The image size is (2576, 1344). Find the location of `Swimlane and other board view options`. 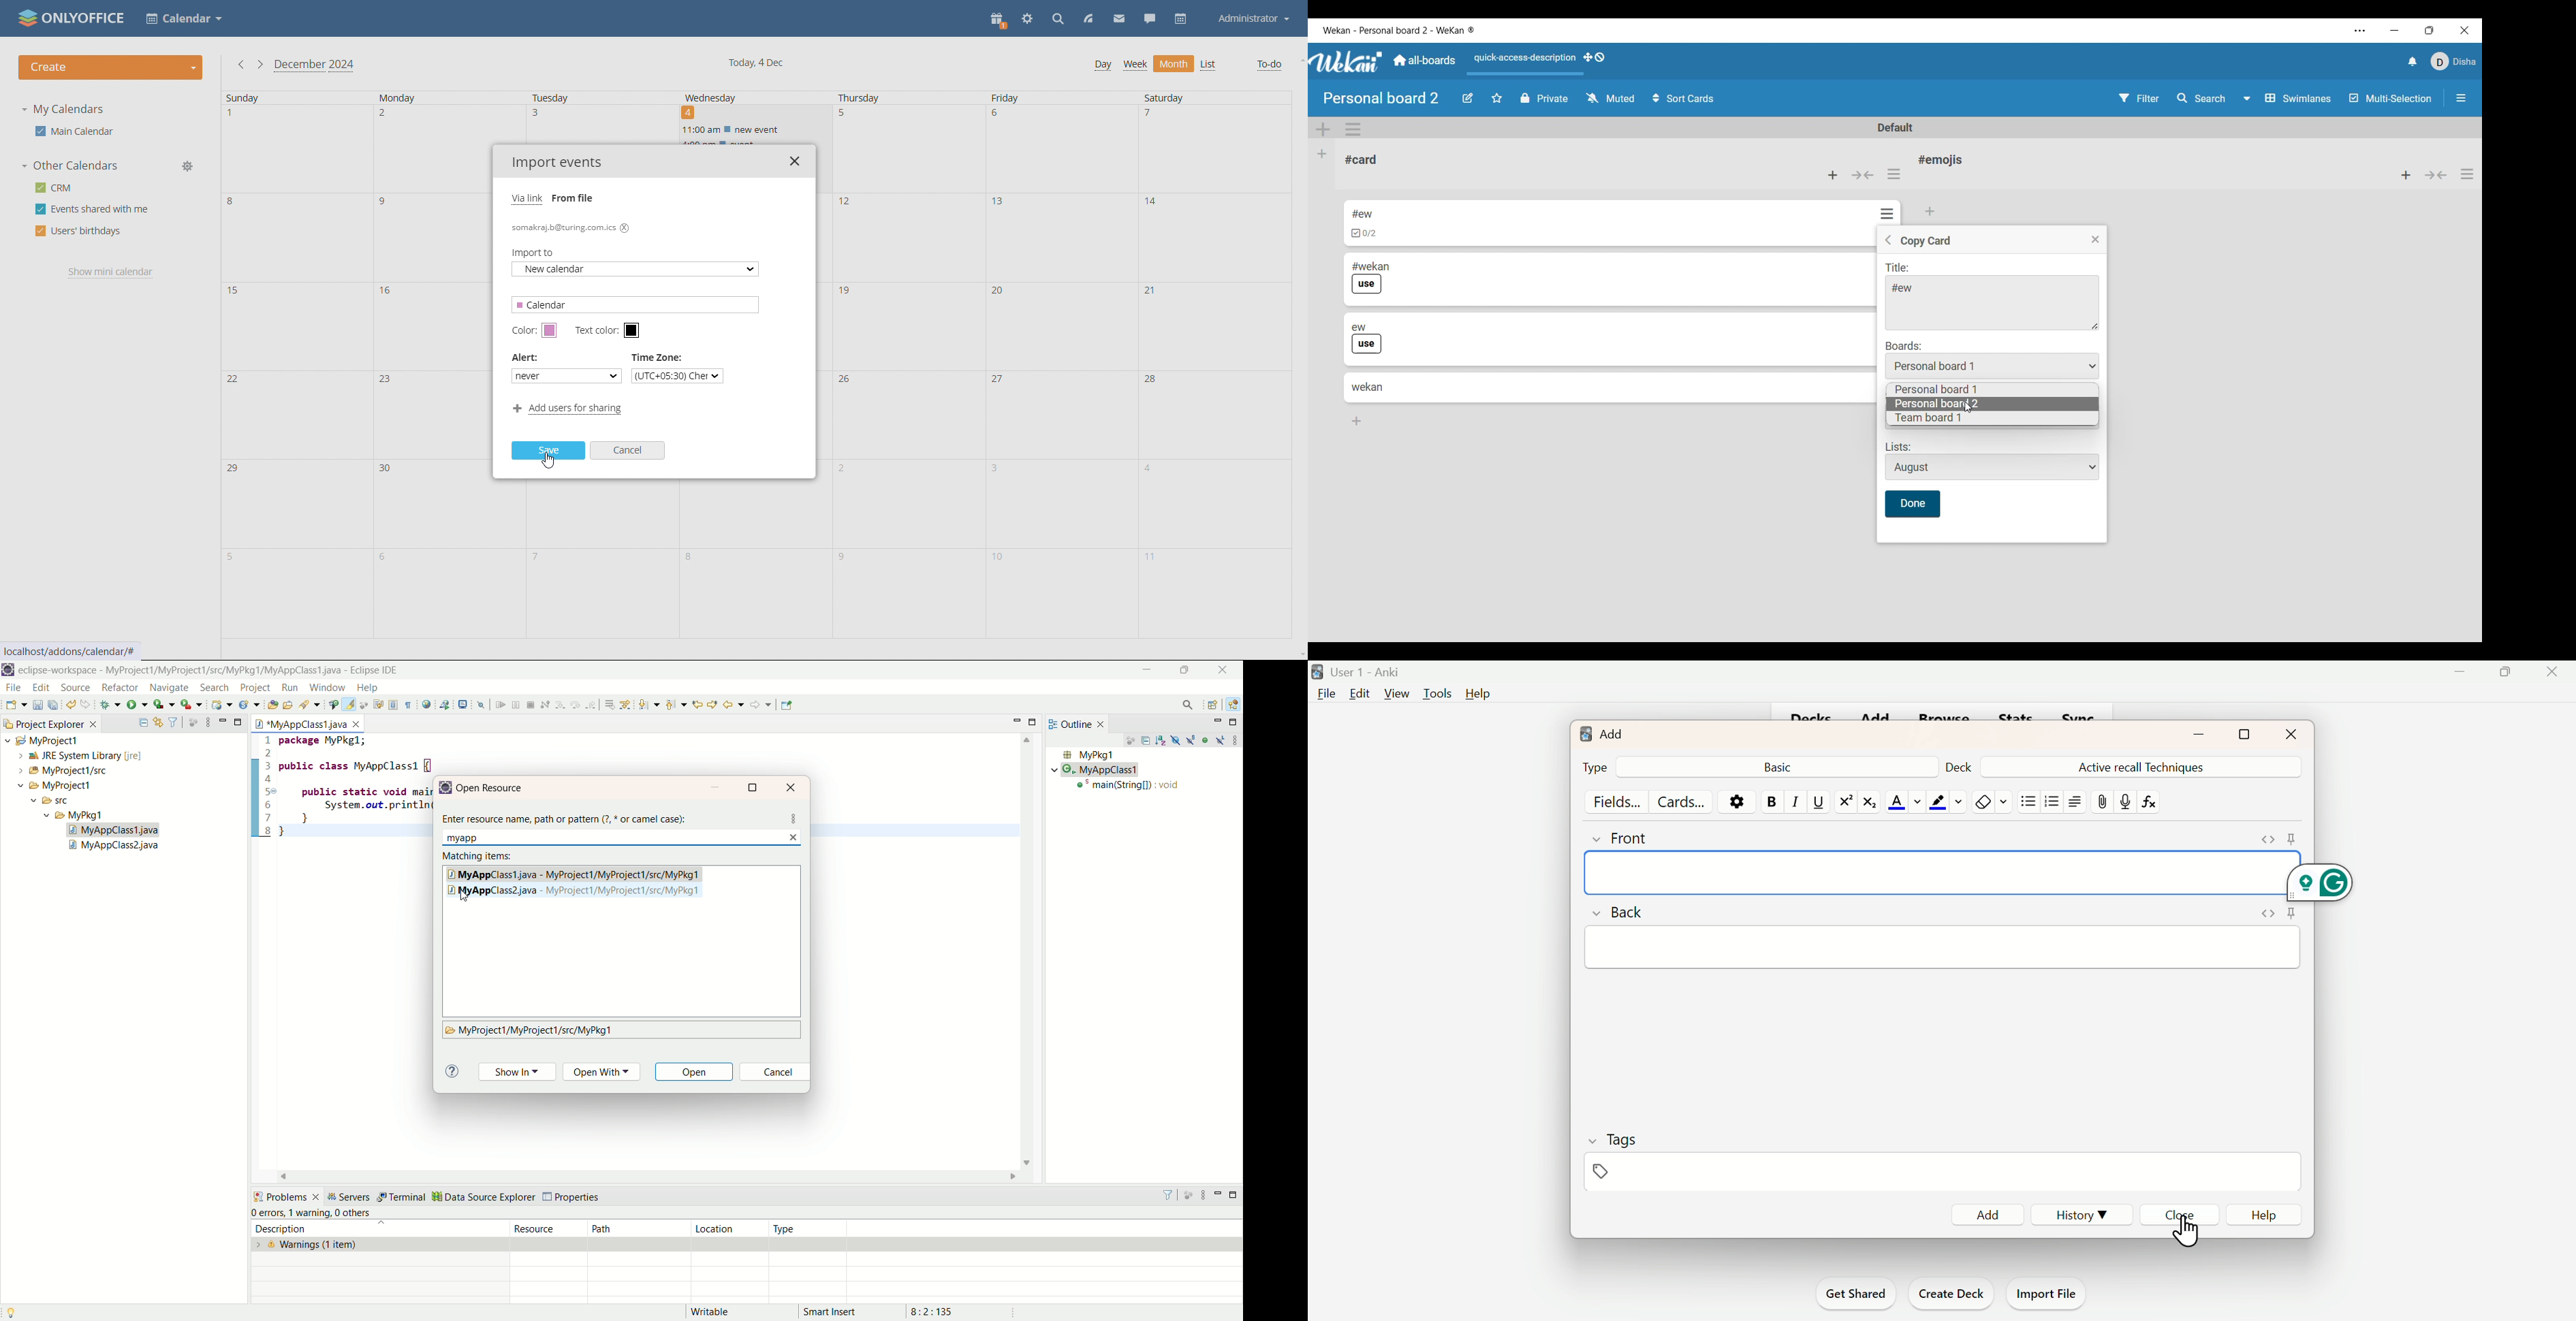

Swimlane and other board view options is located at coordinates (2288, 98).